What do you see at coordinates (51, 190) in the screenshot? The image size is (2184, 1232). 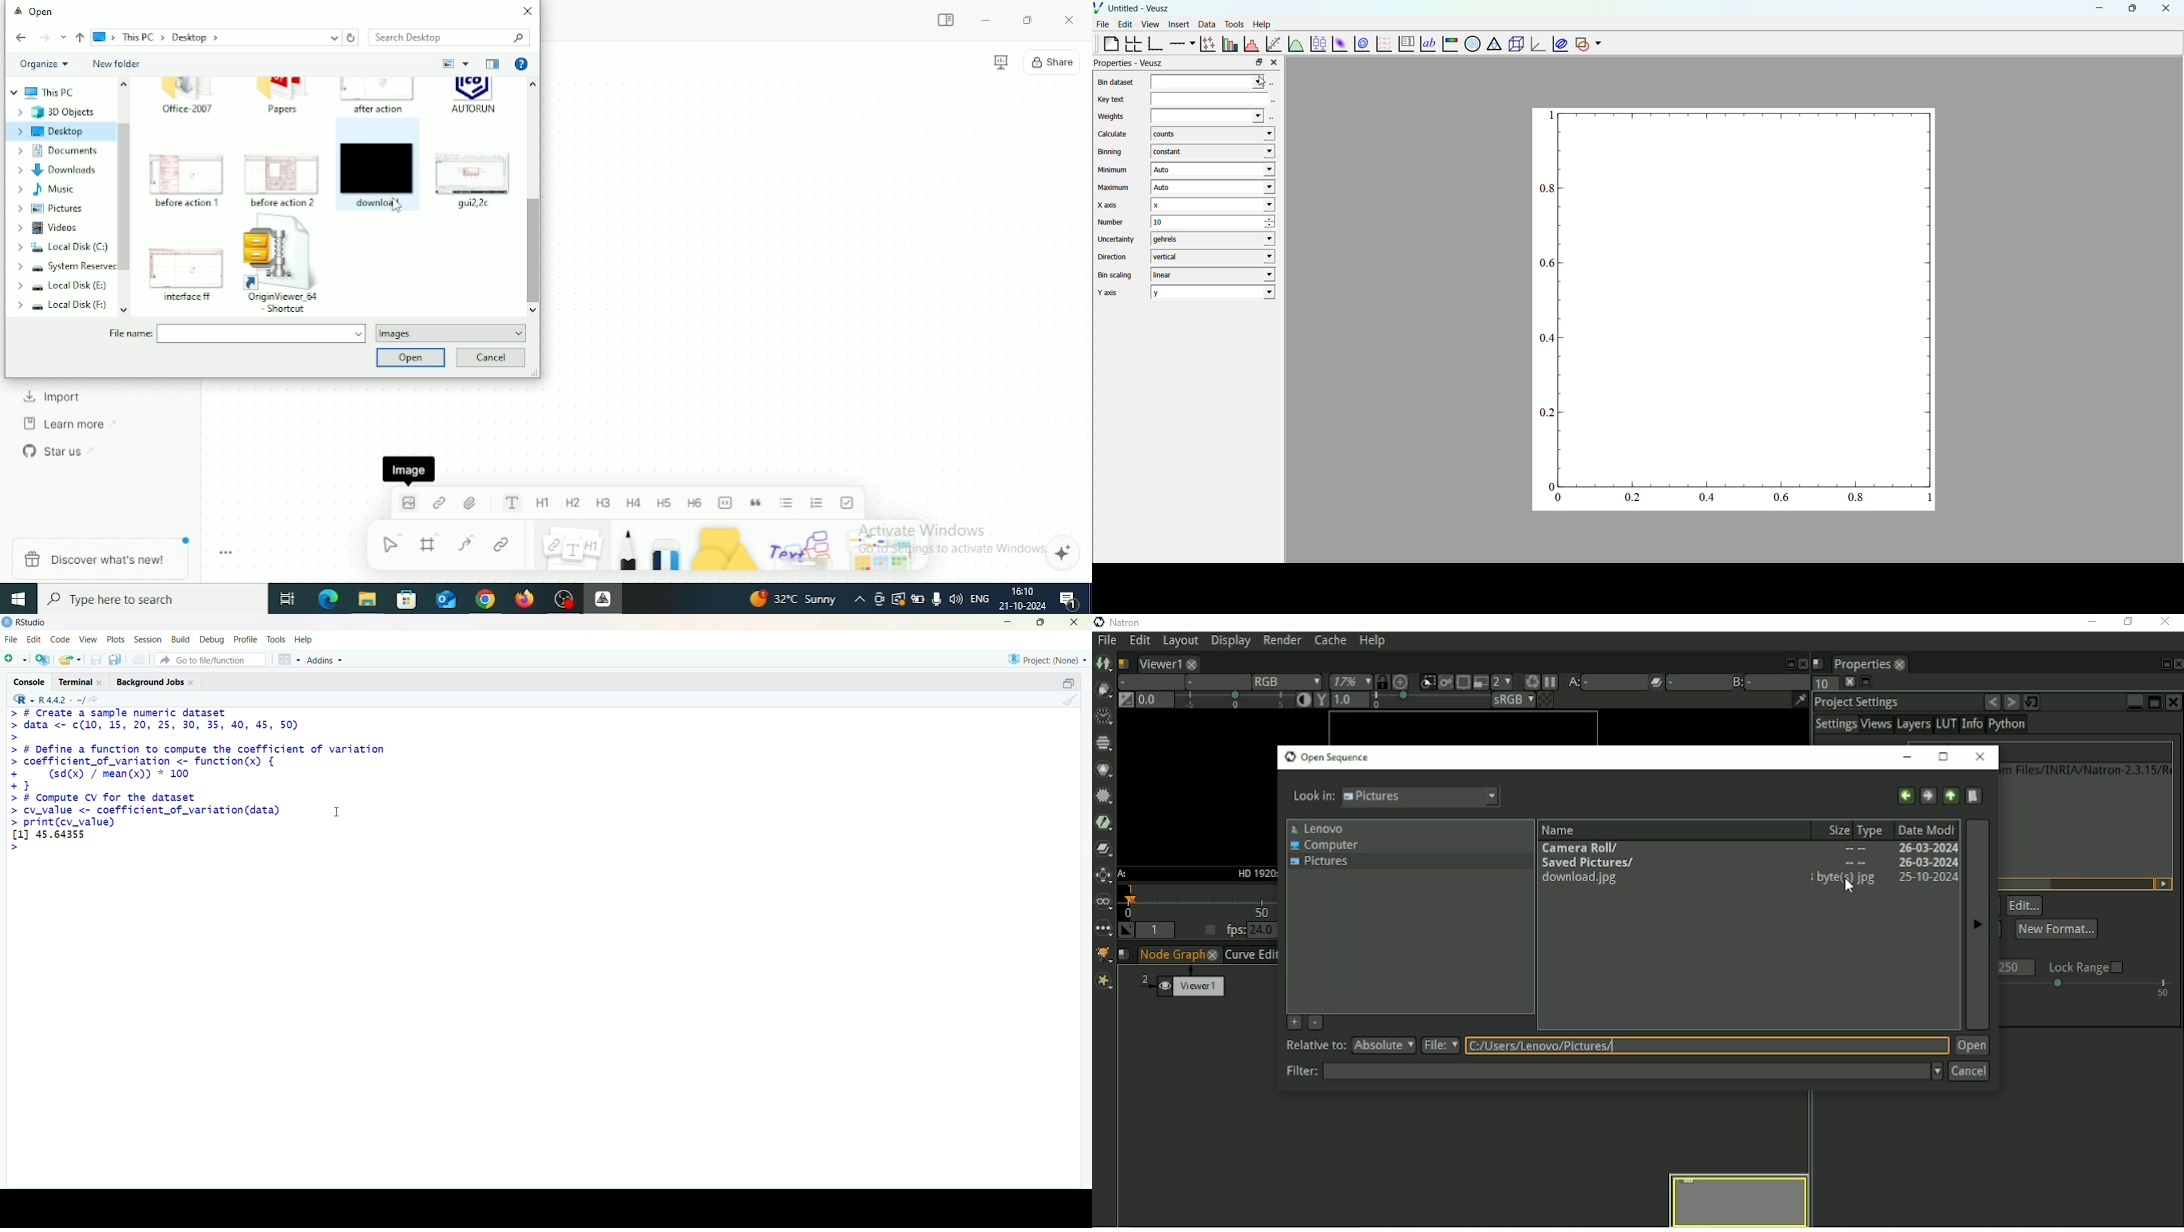 I see `Music` at bounding box center [51, 190].